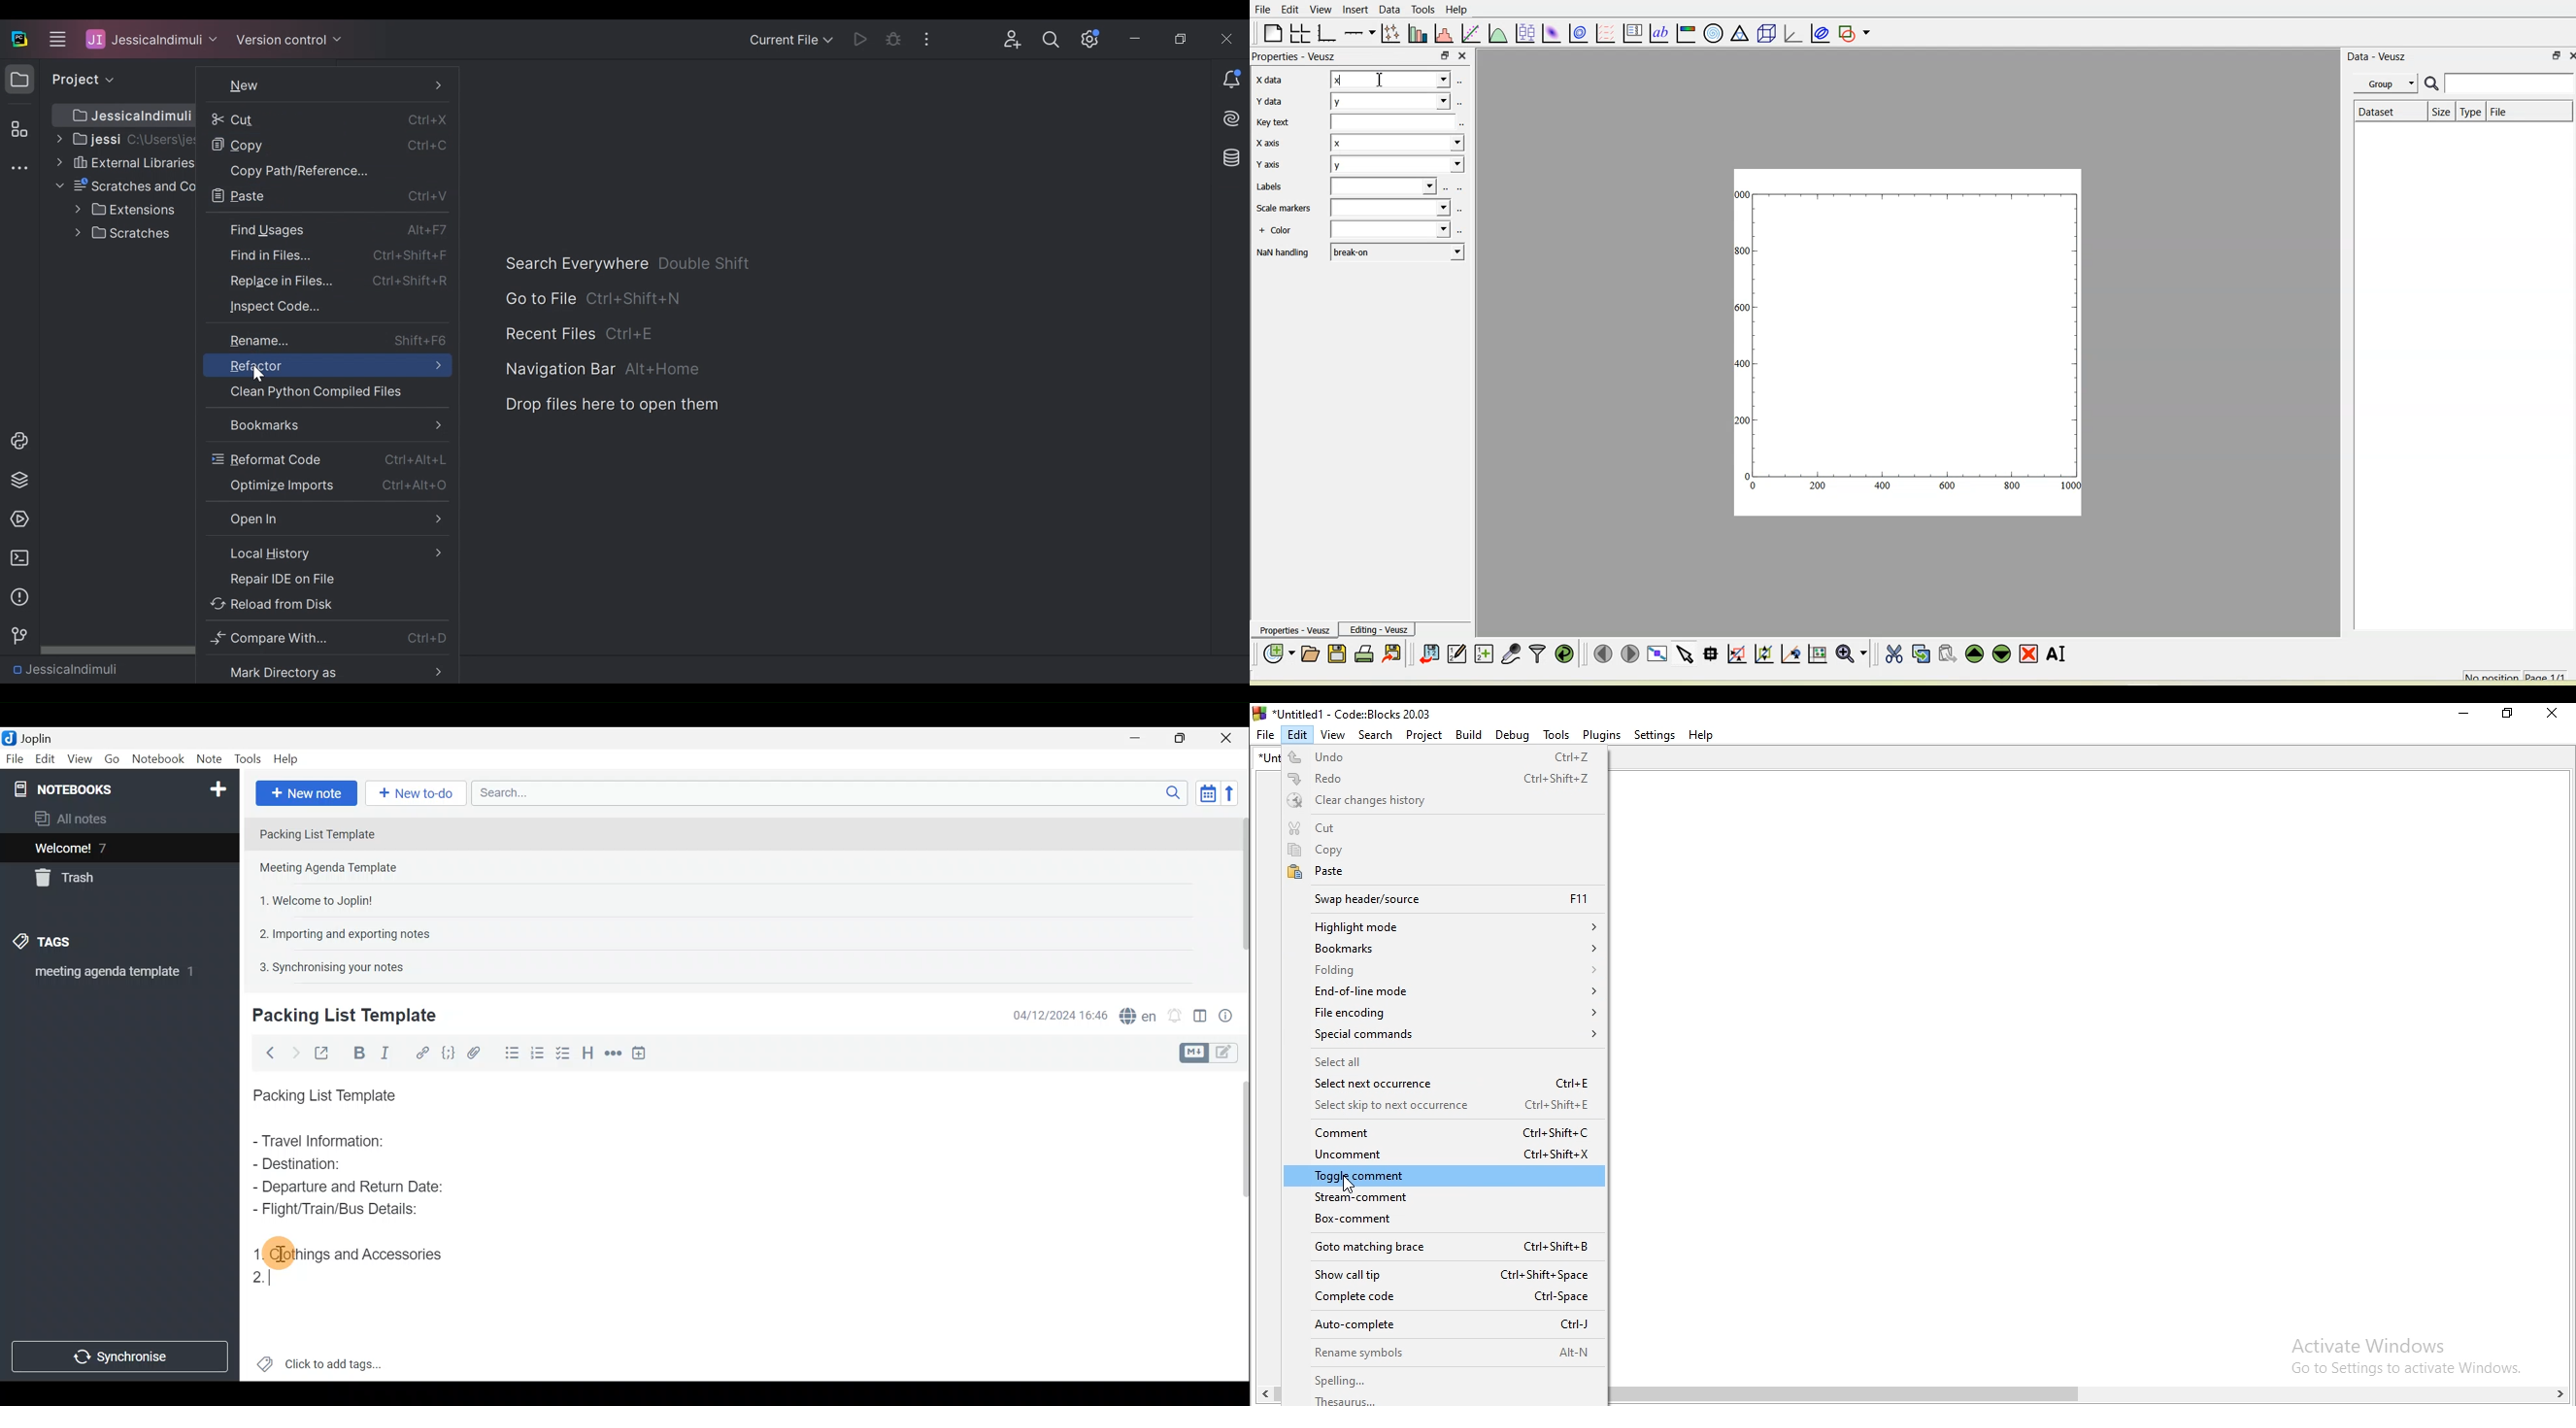  Describe the element at coordinates (474, 1052) in the screenshot. I see `Attach file` at that location.